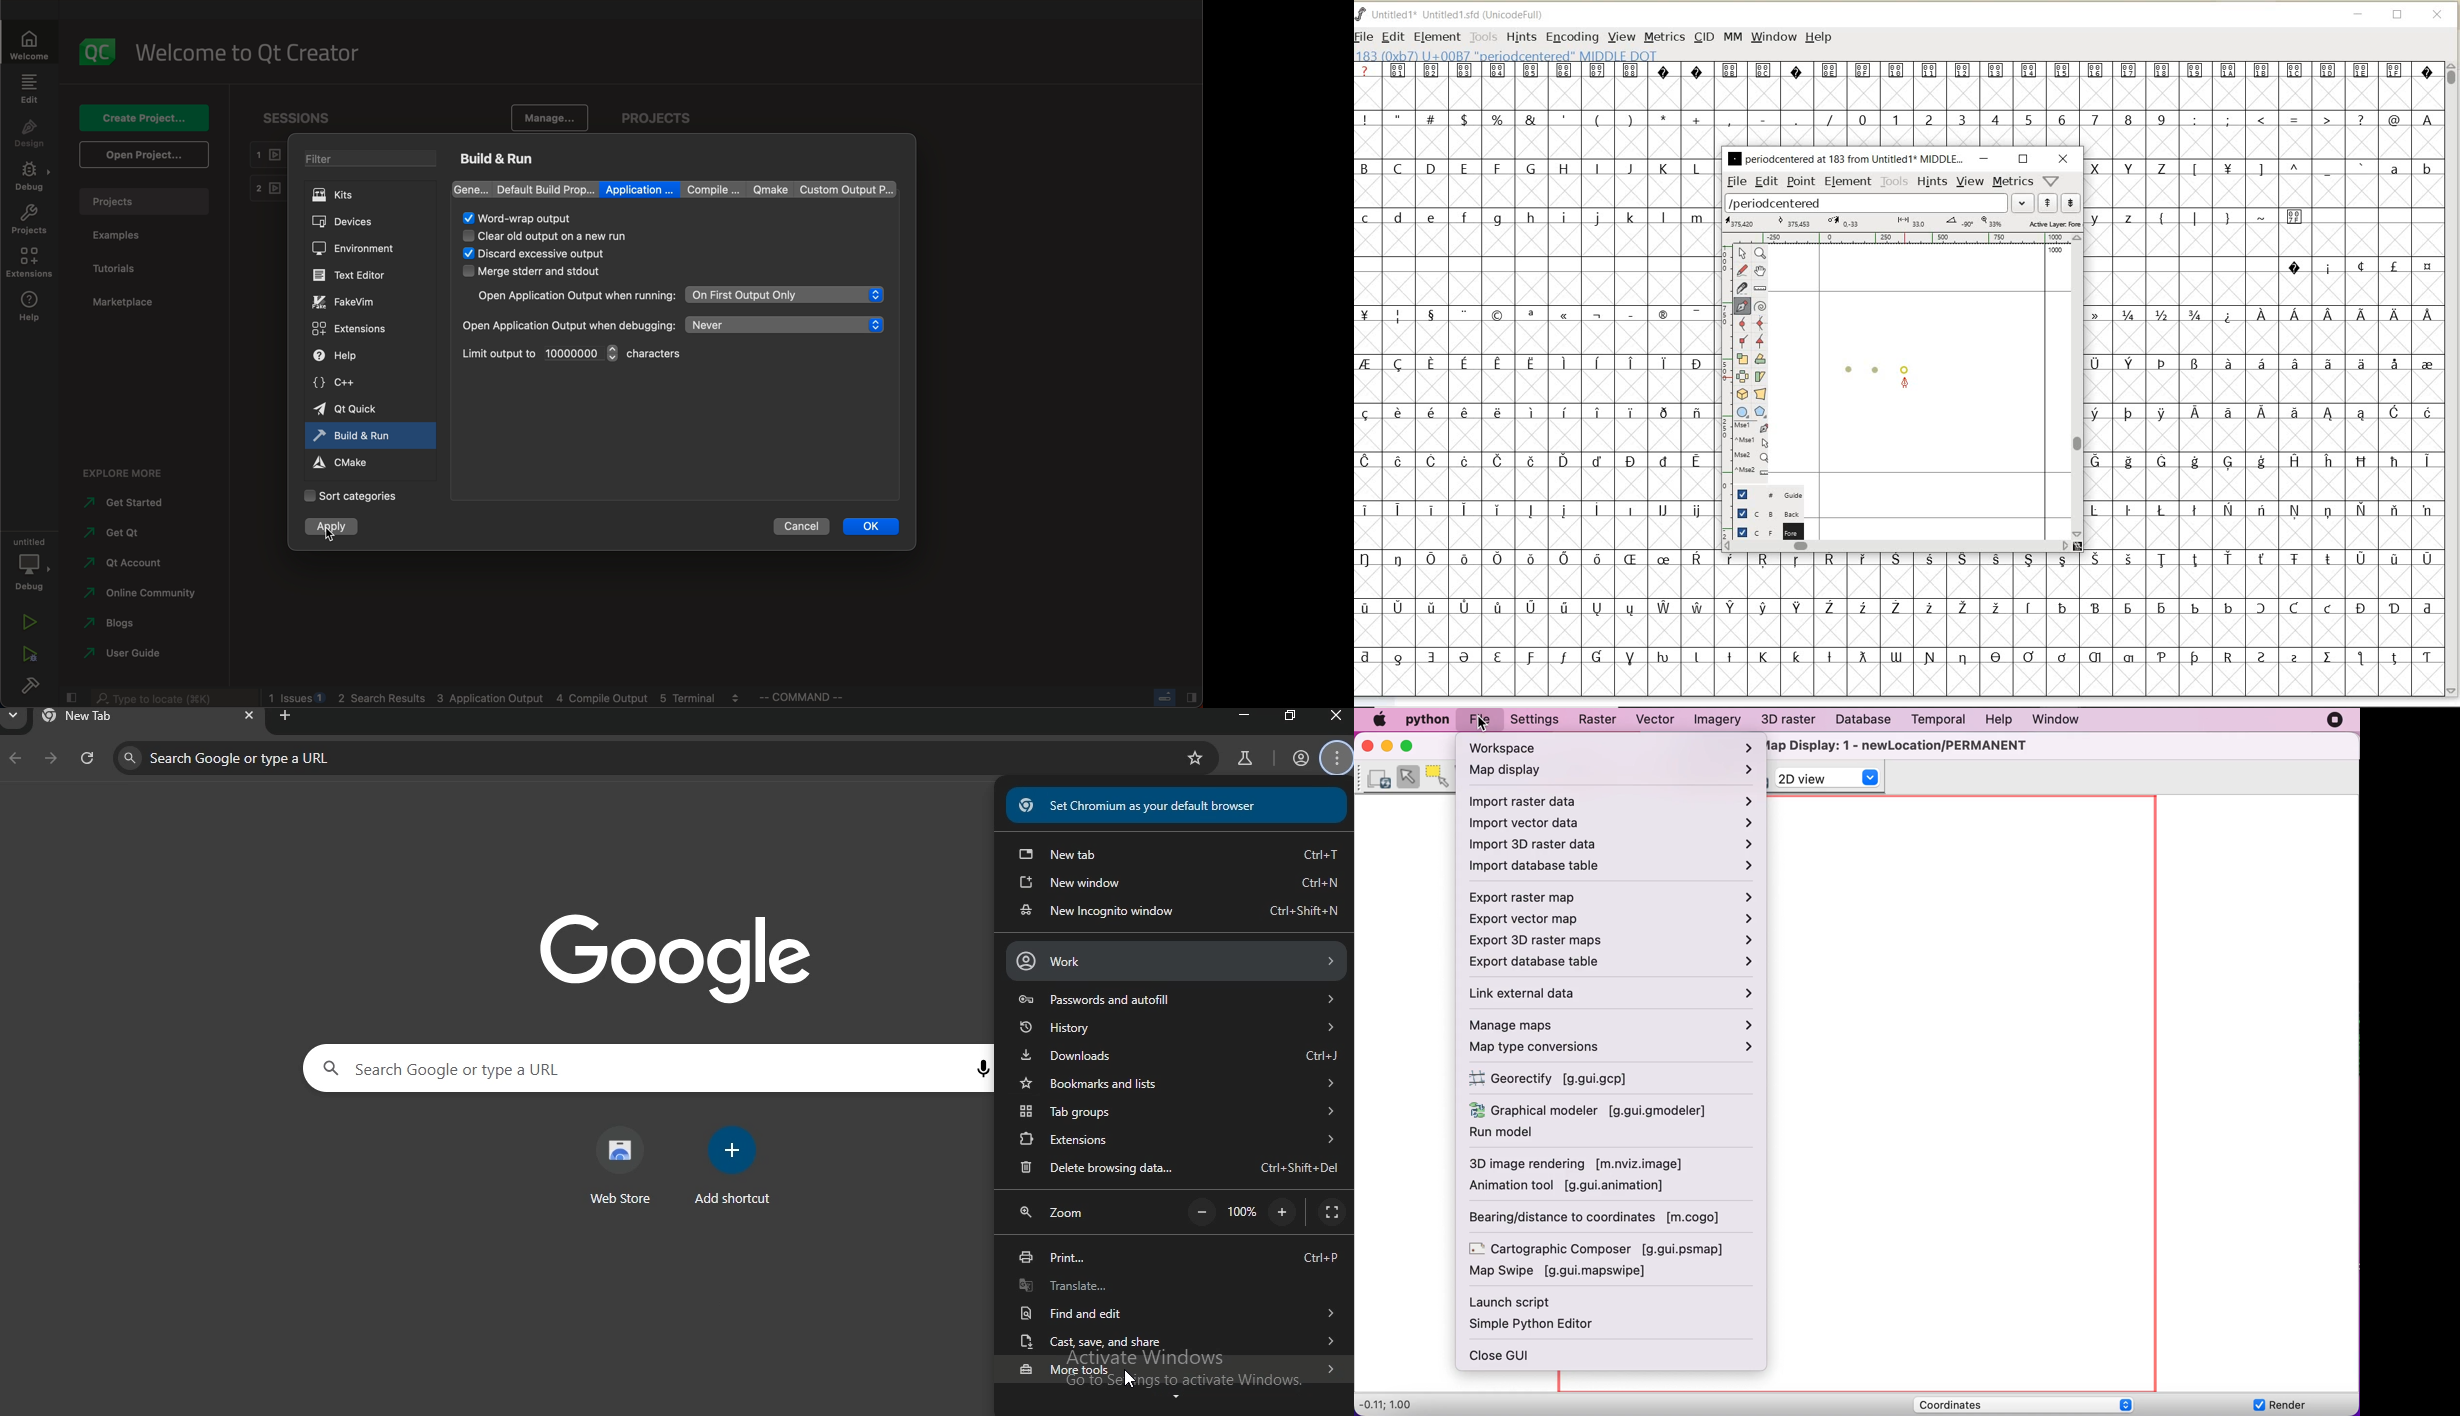 This screenshot has width=2464, height=1428. What do you see at coordinates (622, 1168) in the screenshot?
I see `web store` at bounding box center [622, 1168].